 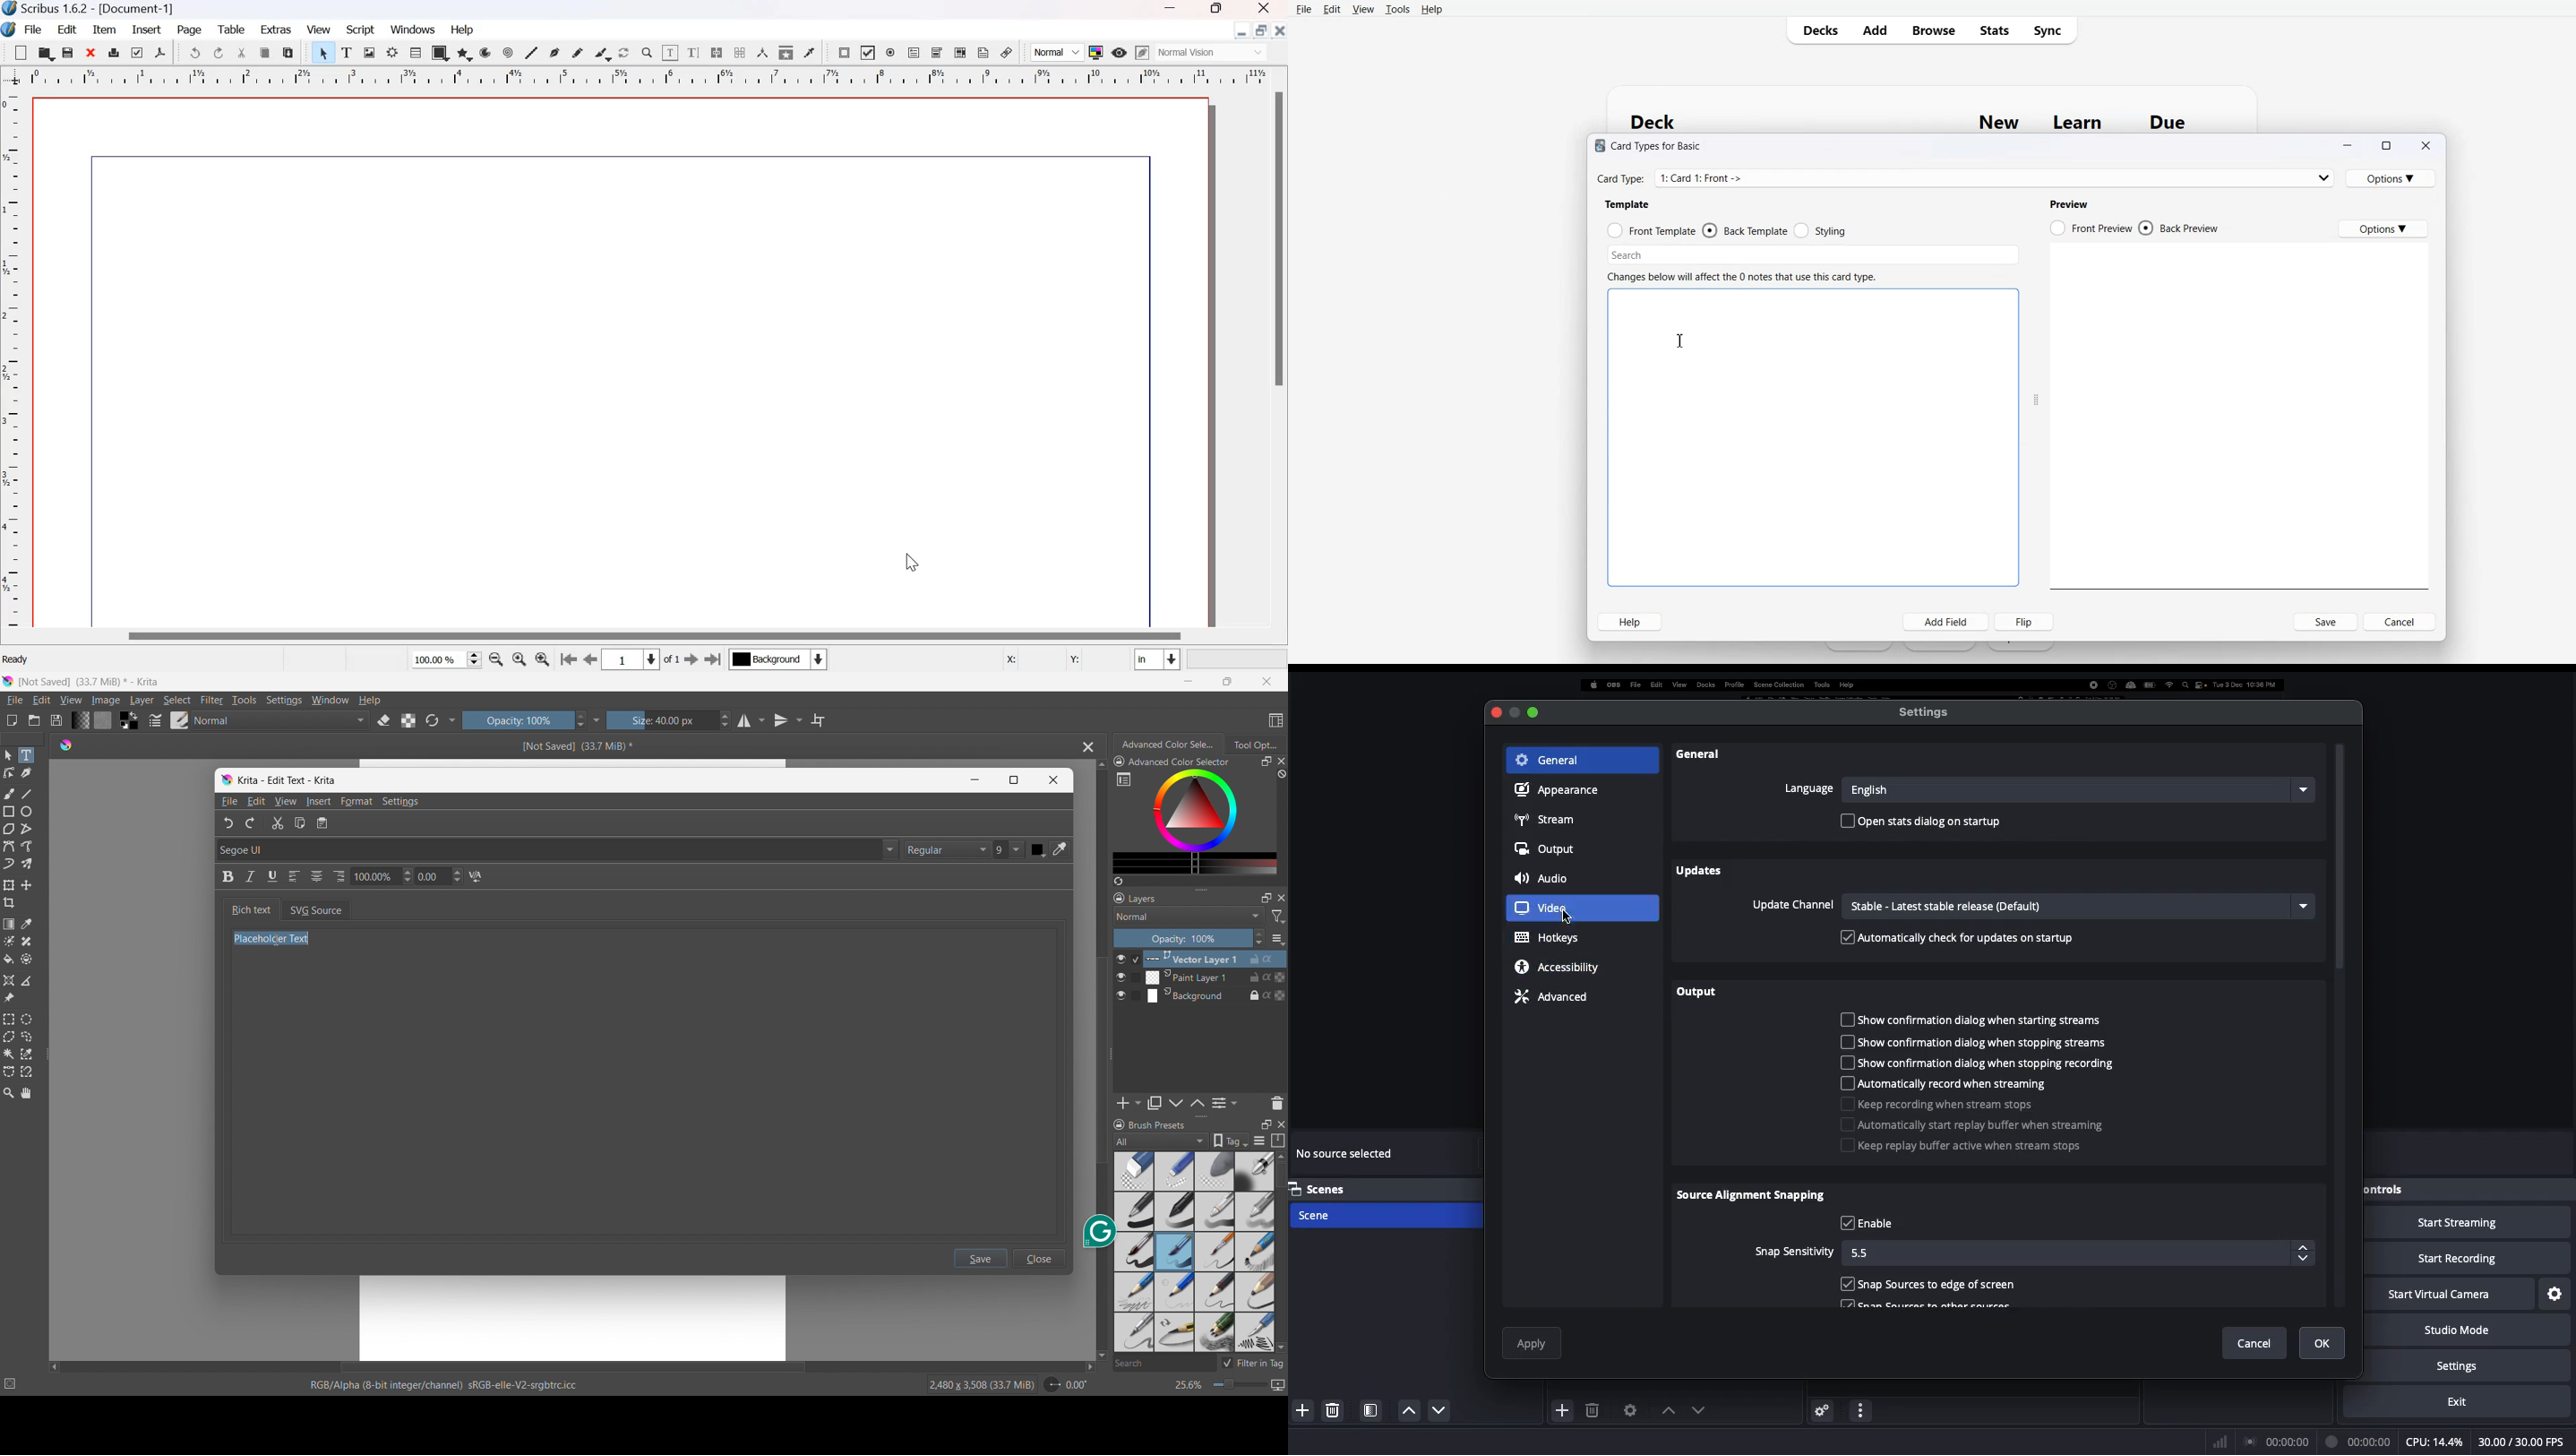 I want to click on set erasor, so click(x=383, y=721).